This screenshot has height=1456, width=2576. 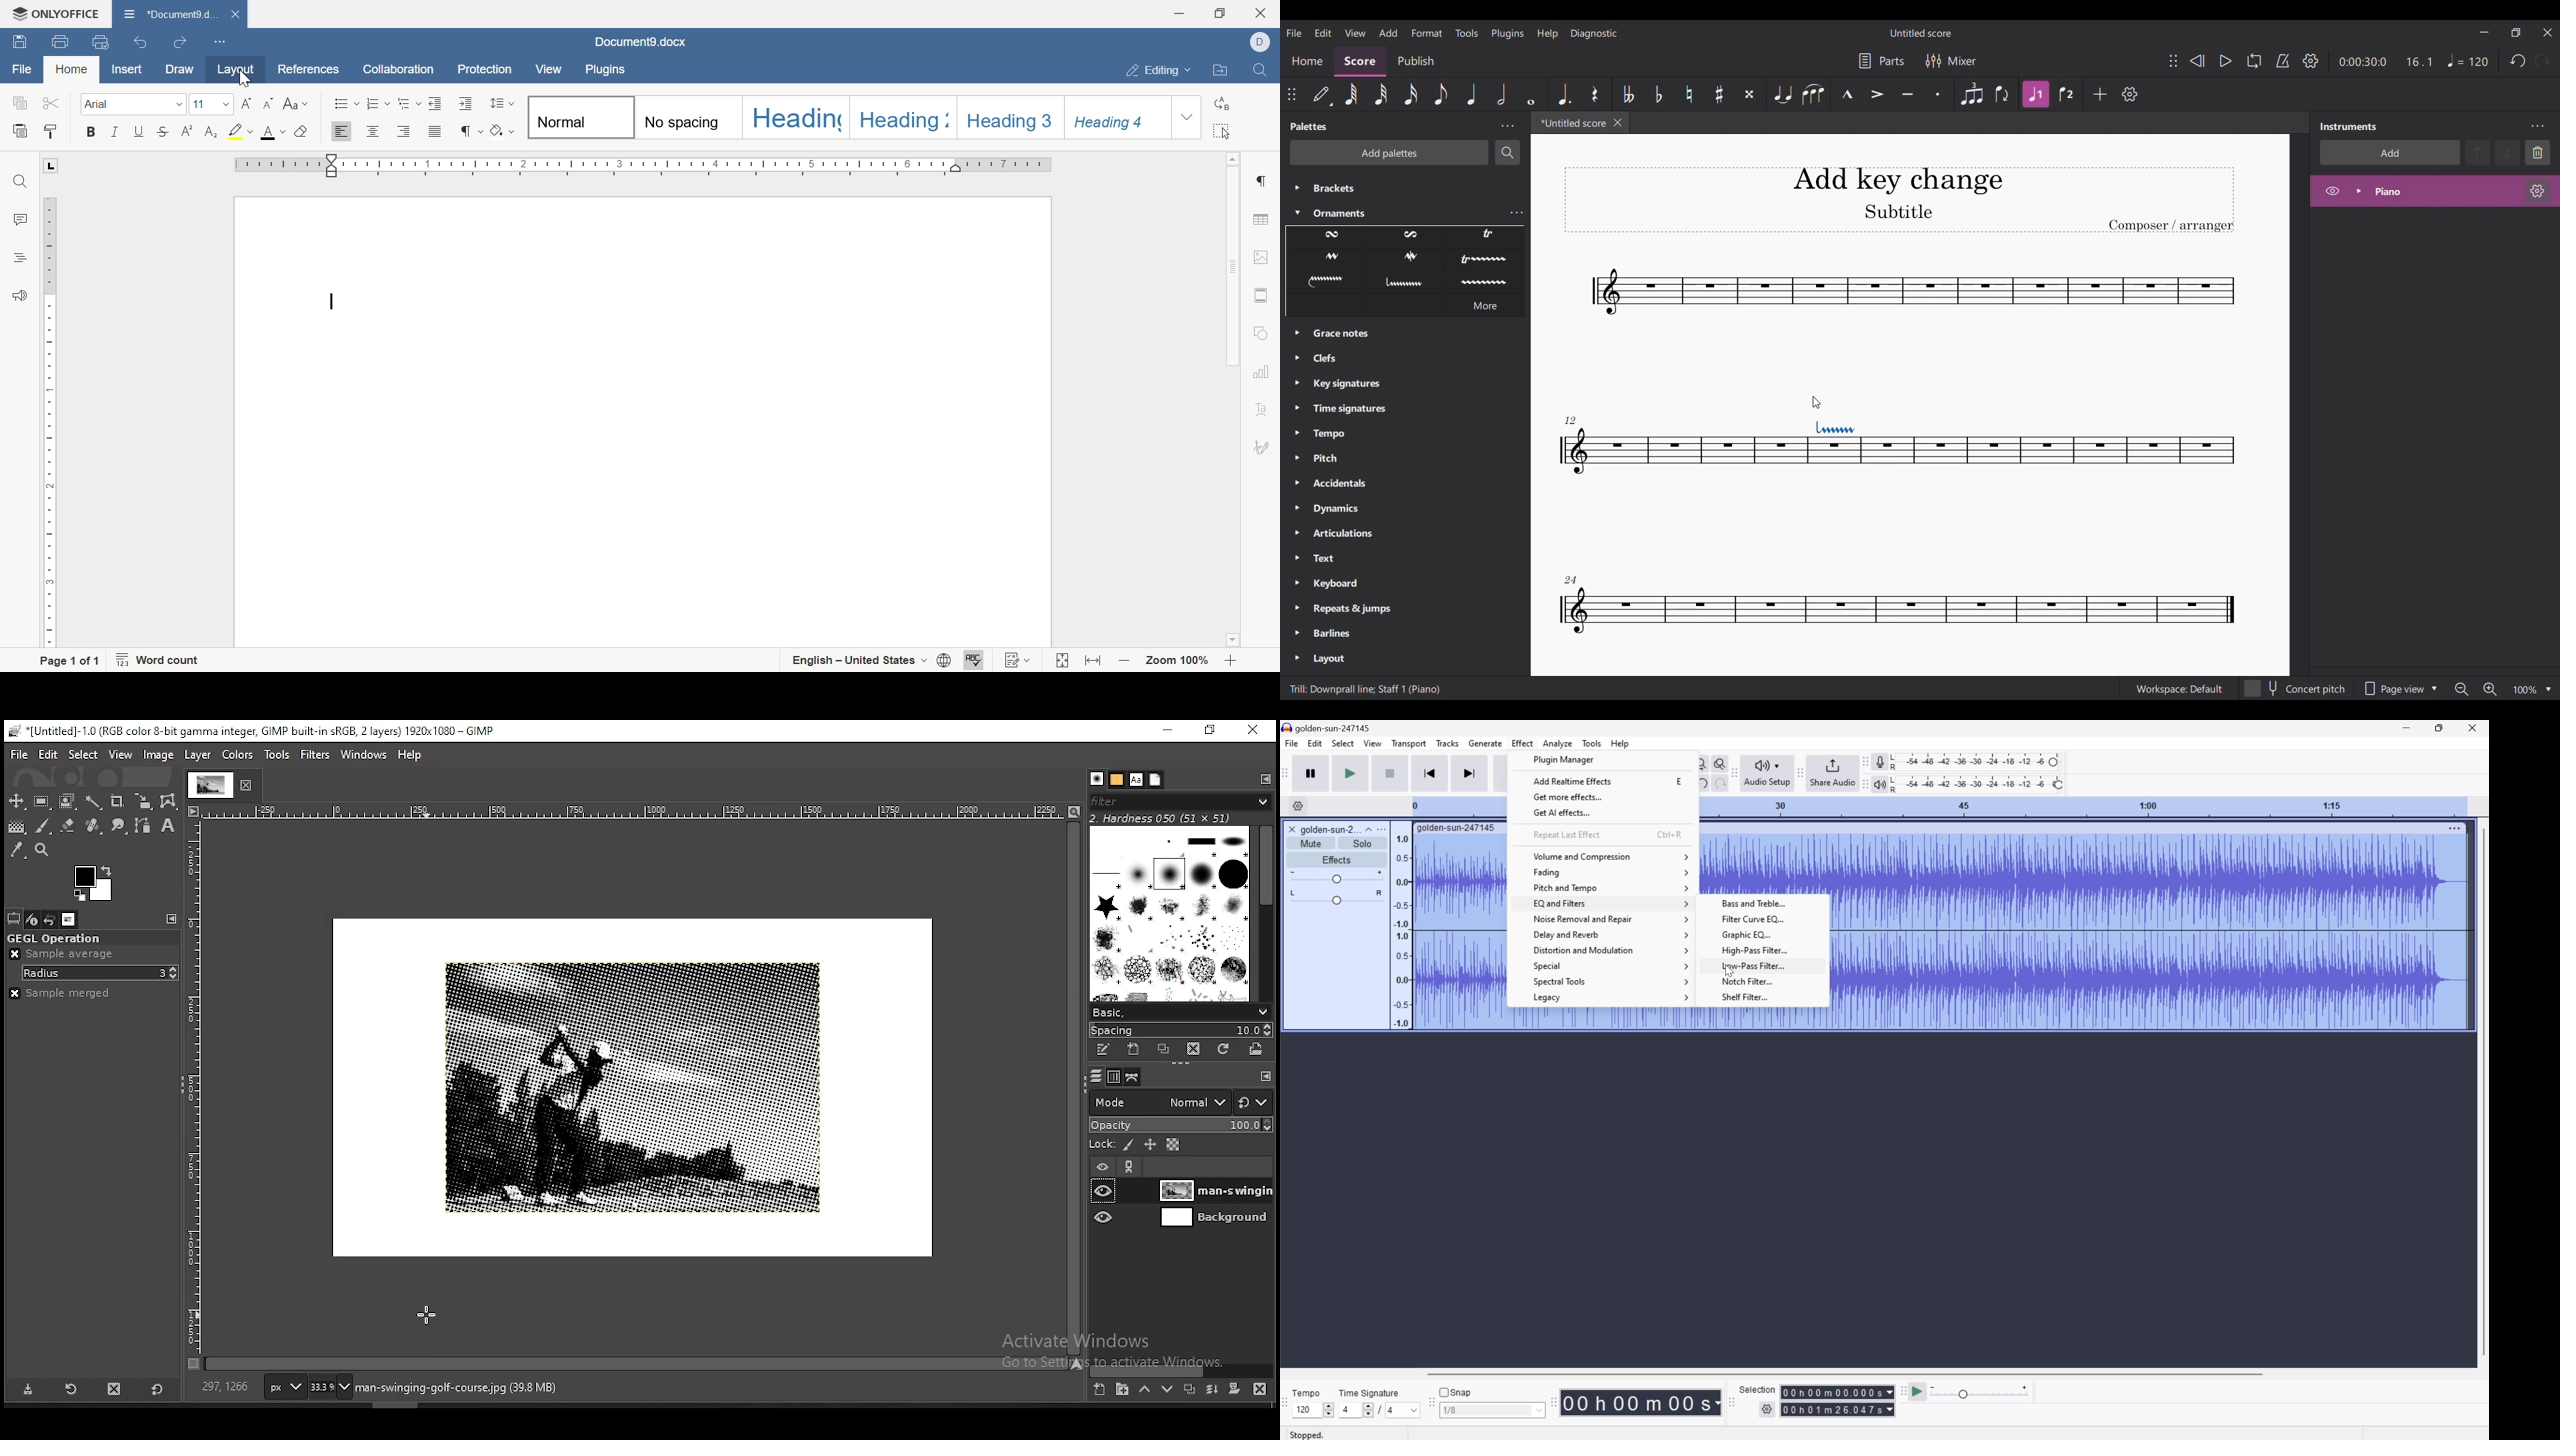 What do you see at coordinates (1402, 931) in the screenshot?
I see `Frequencies` at bounding box center [1402, 931].